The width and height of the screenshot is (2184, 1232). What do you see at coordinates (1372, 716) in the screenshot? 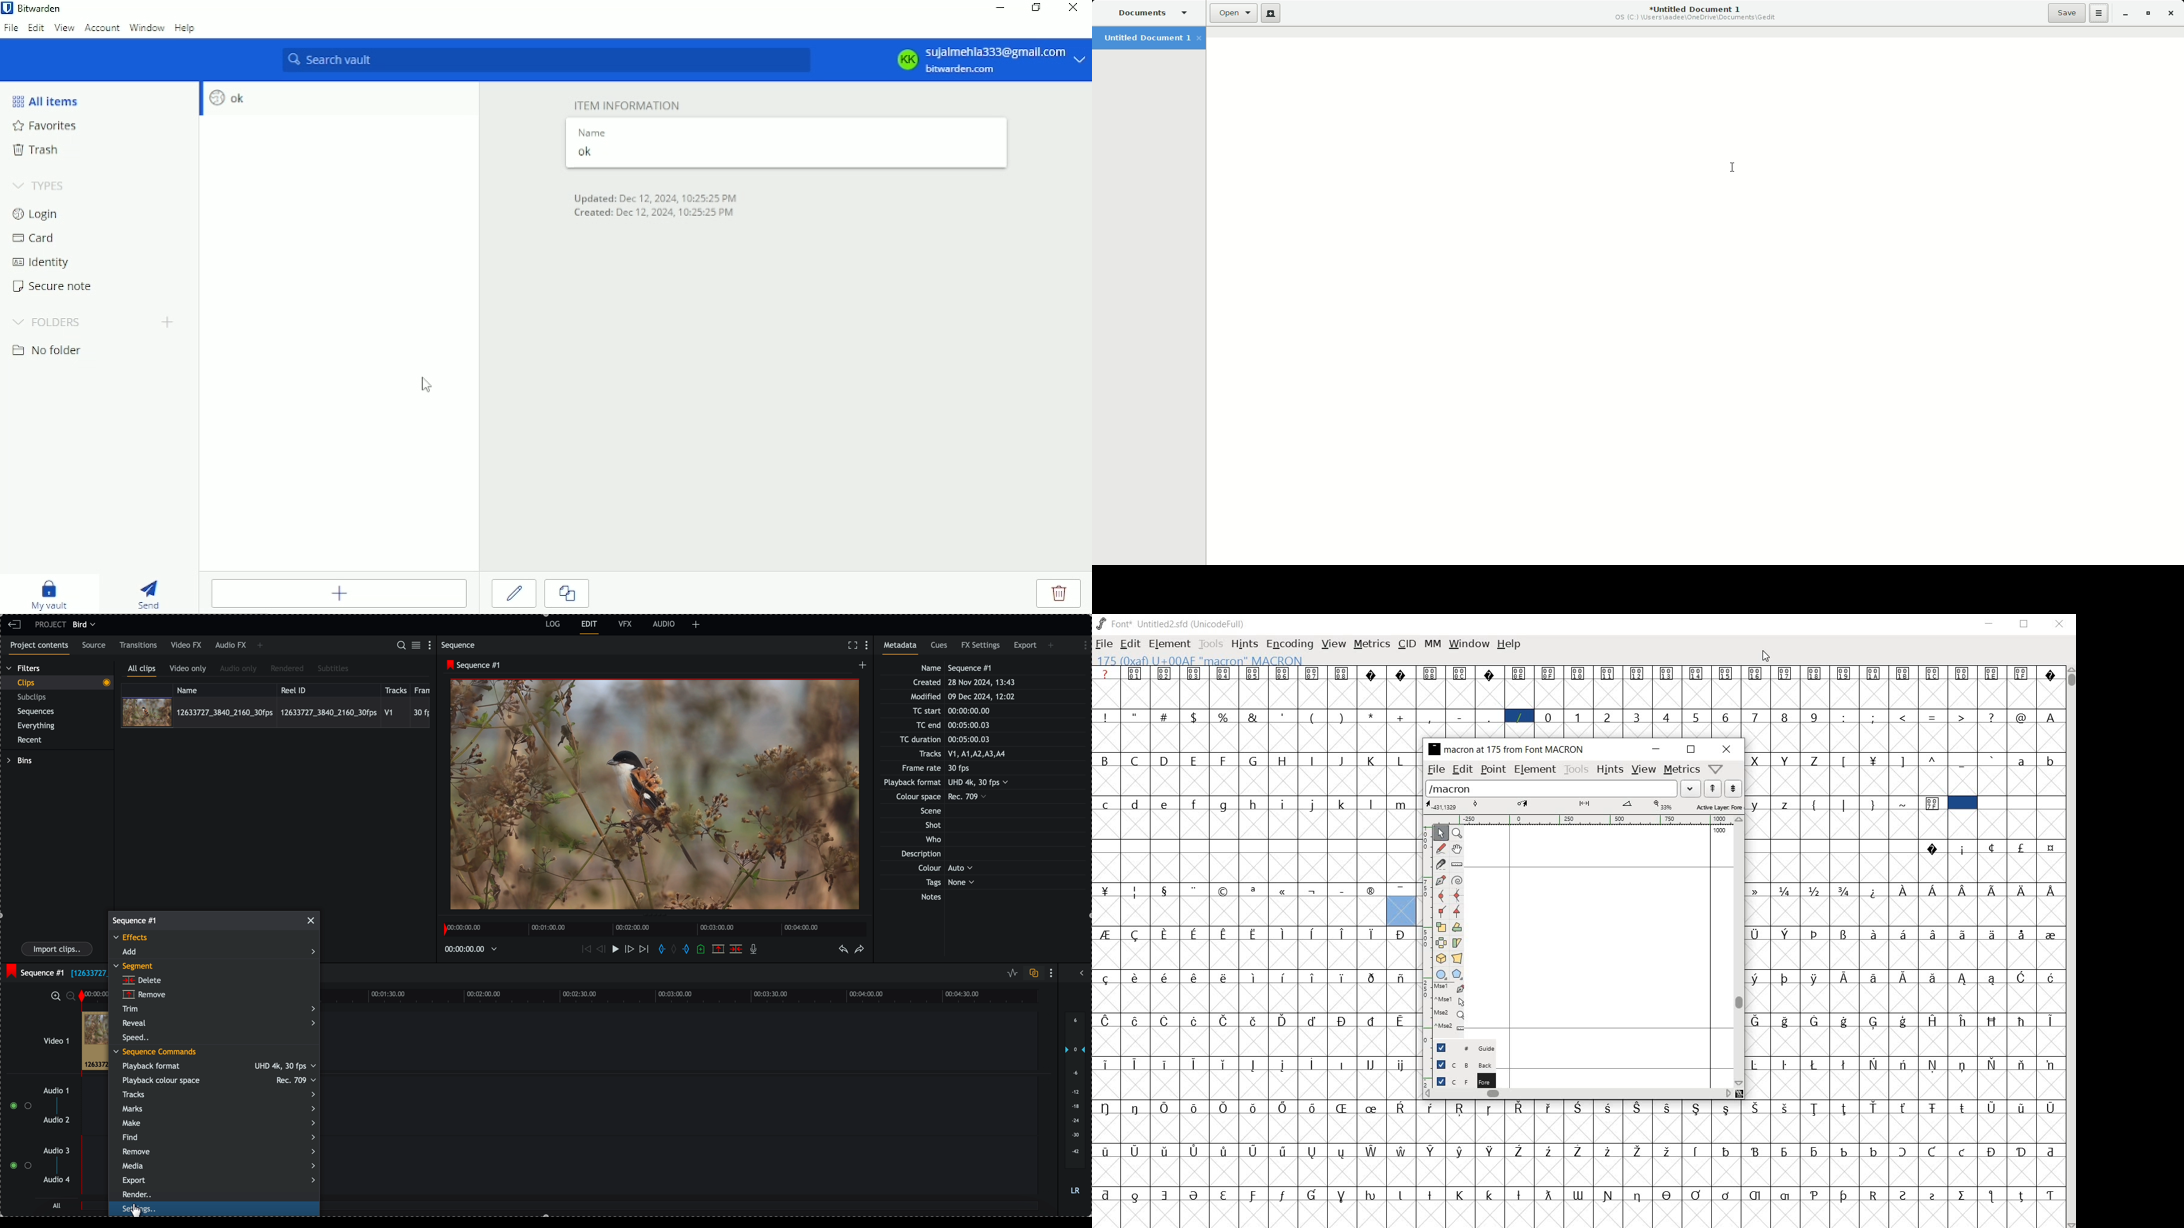
I see `*` at bounding box center [1372, 716].